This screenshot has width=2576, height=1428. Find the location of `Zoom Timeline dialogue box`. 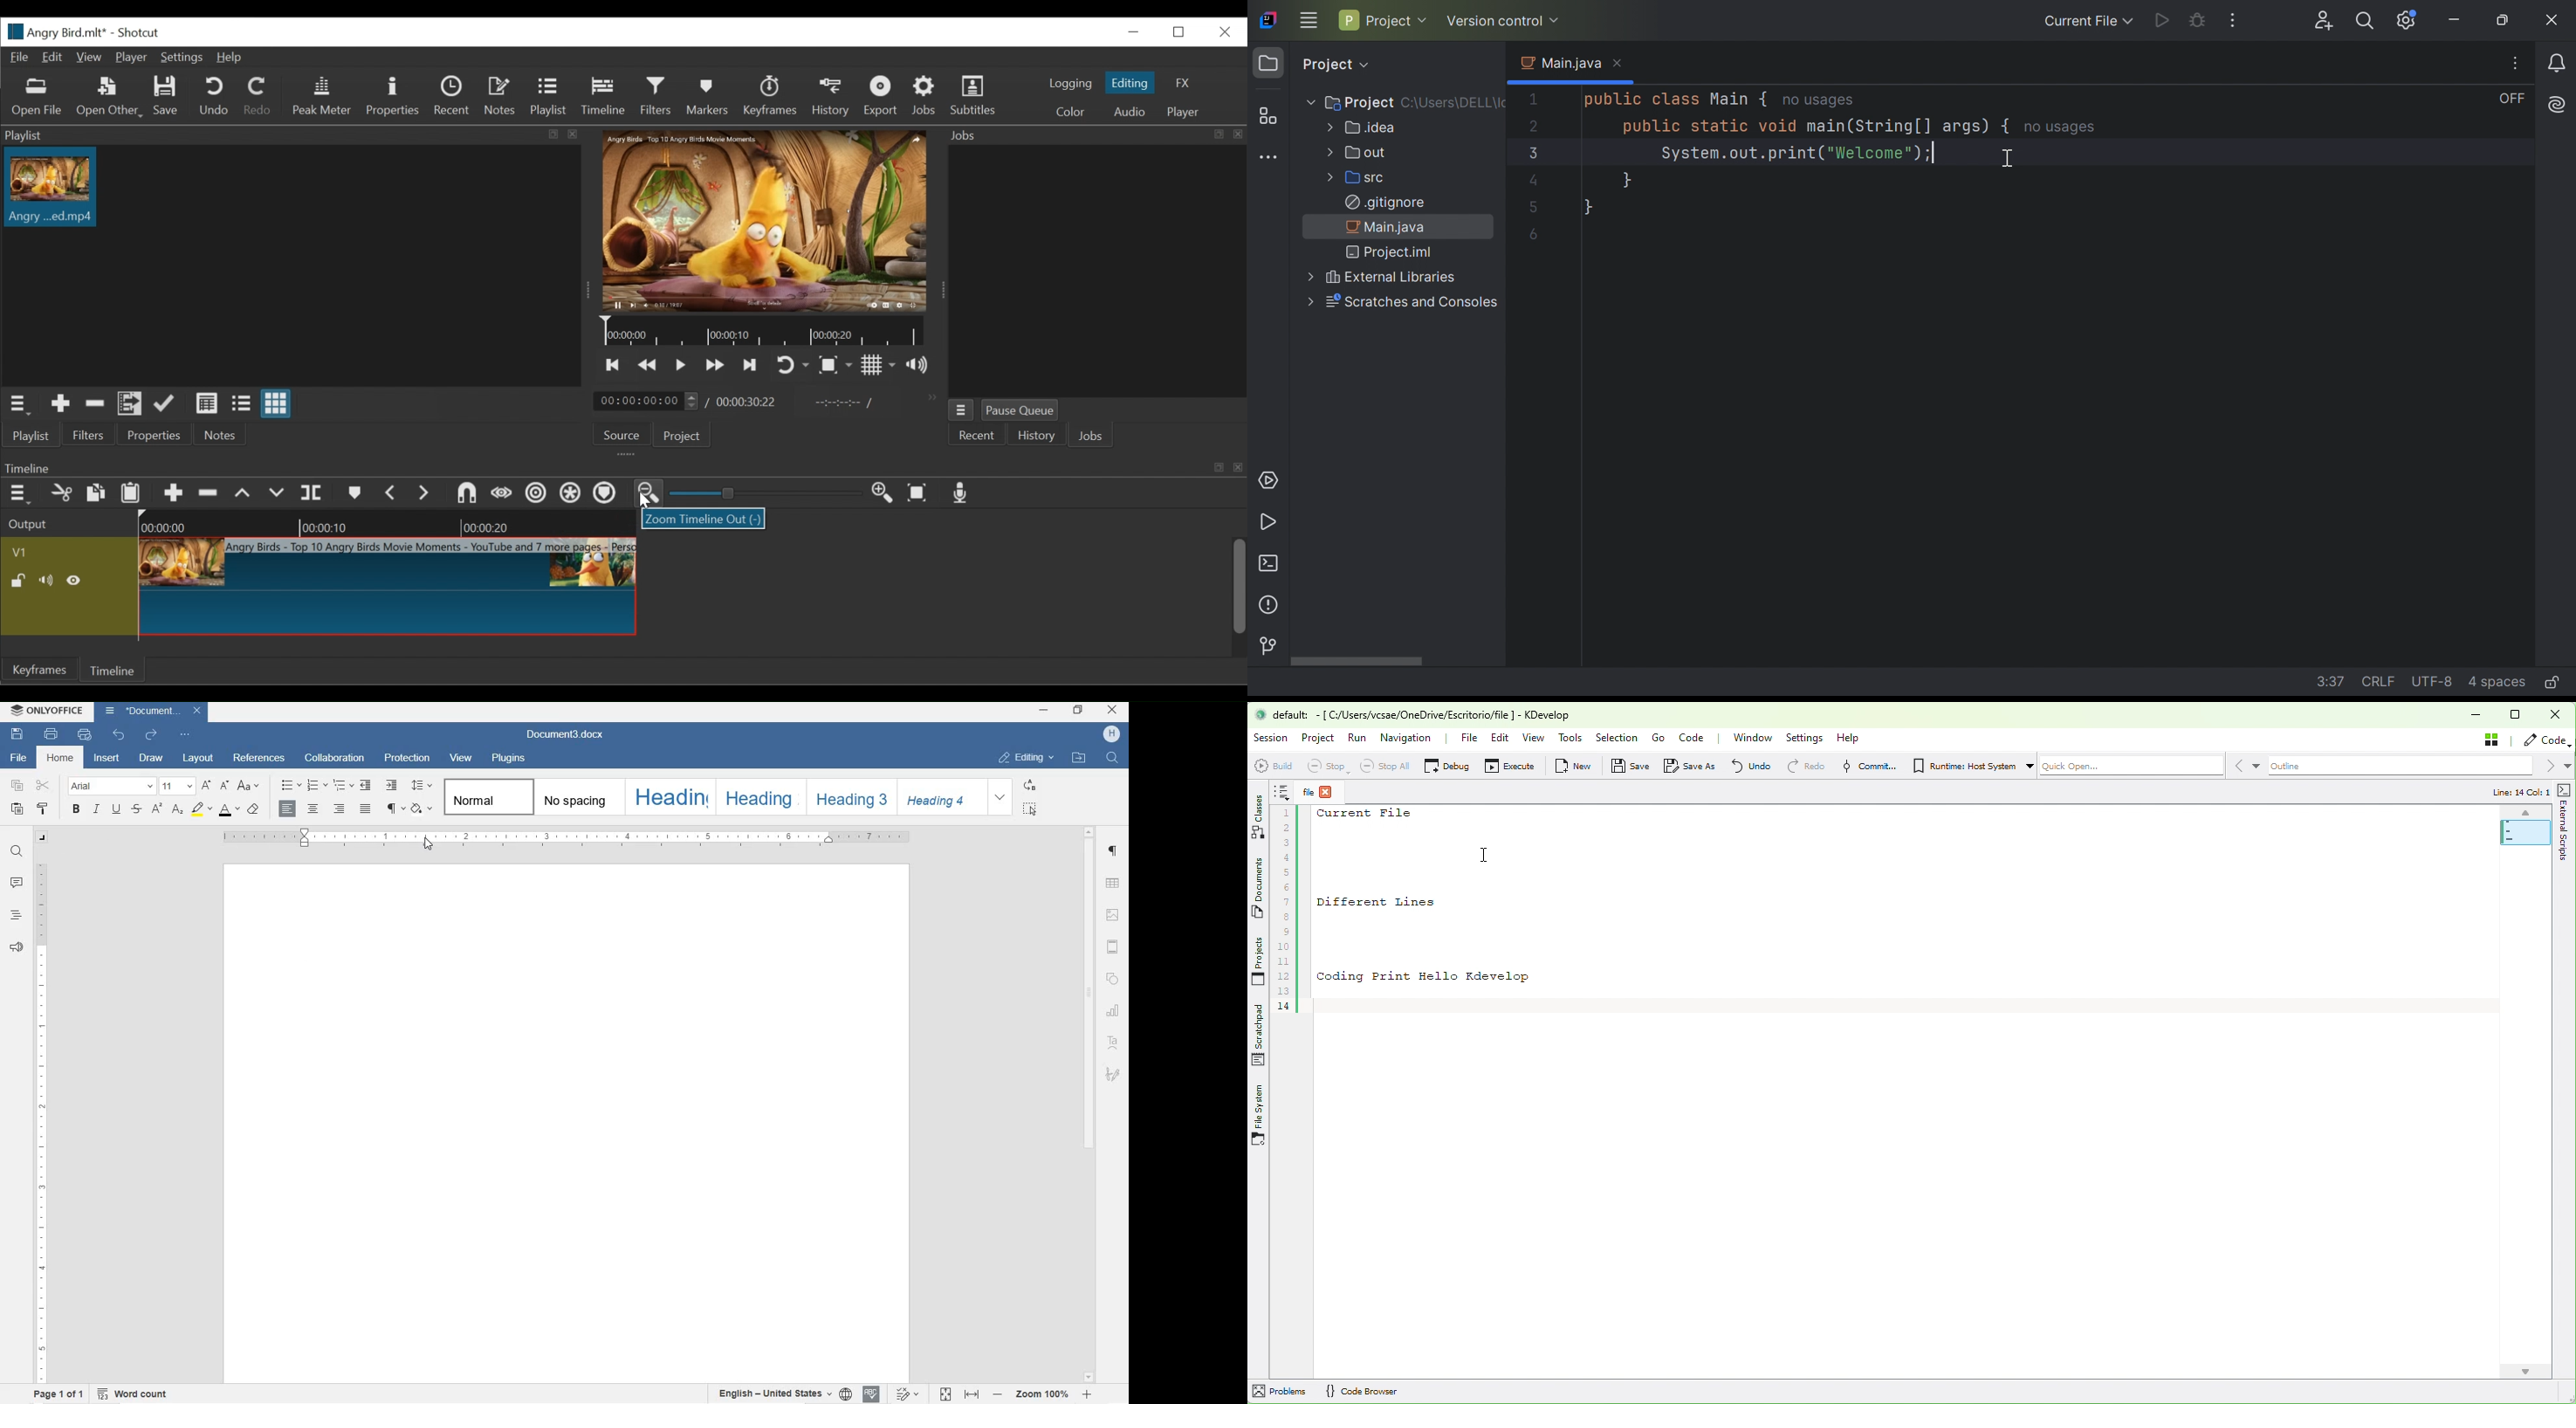

Zoom Timeline dialogue box is located at coordinates (702, 519).